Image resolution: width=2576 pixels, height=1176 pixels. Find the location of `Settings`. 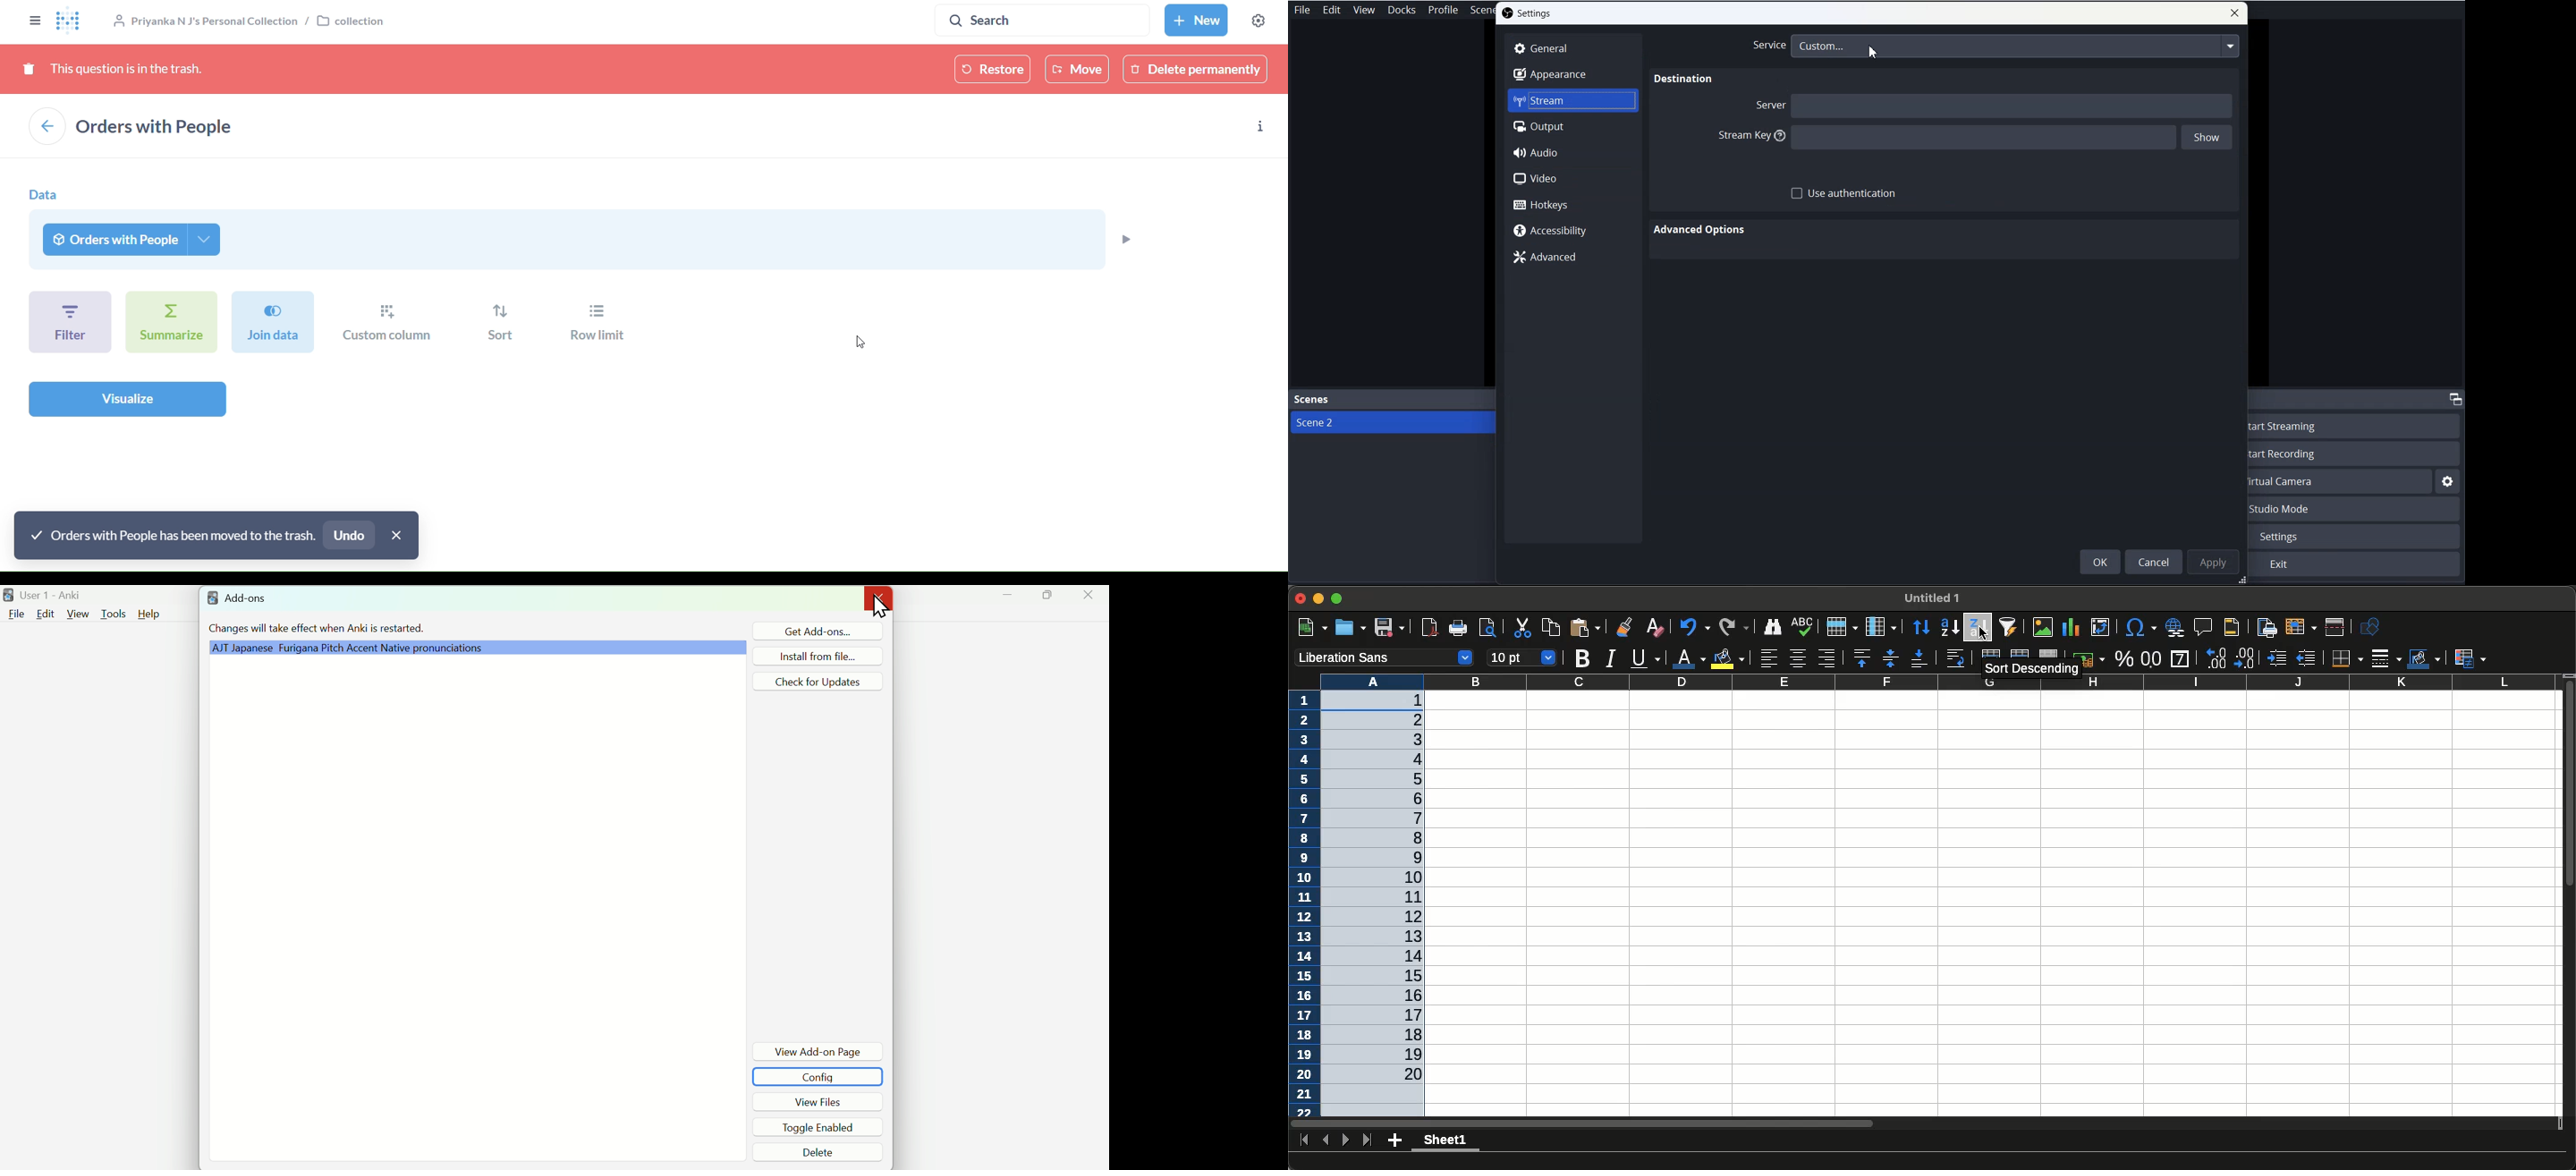

Settings is located at coordinates (1261, 19).